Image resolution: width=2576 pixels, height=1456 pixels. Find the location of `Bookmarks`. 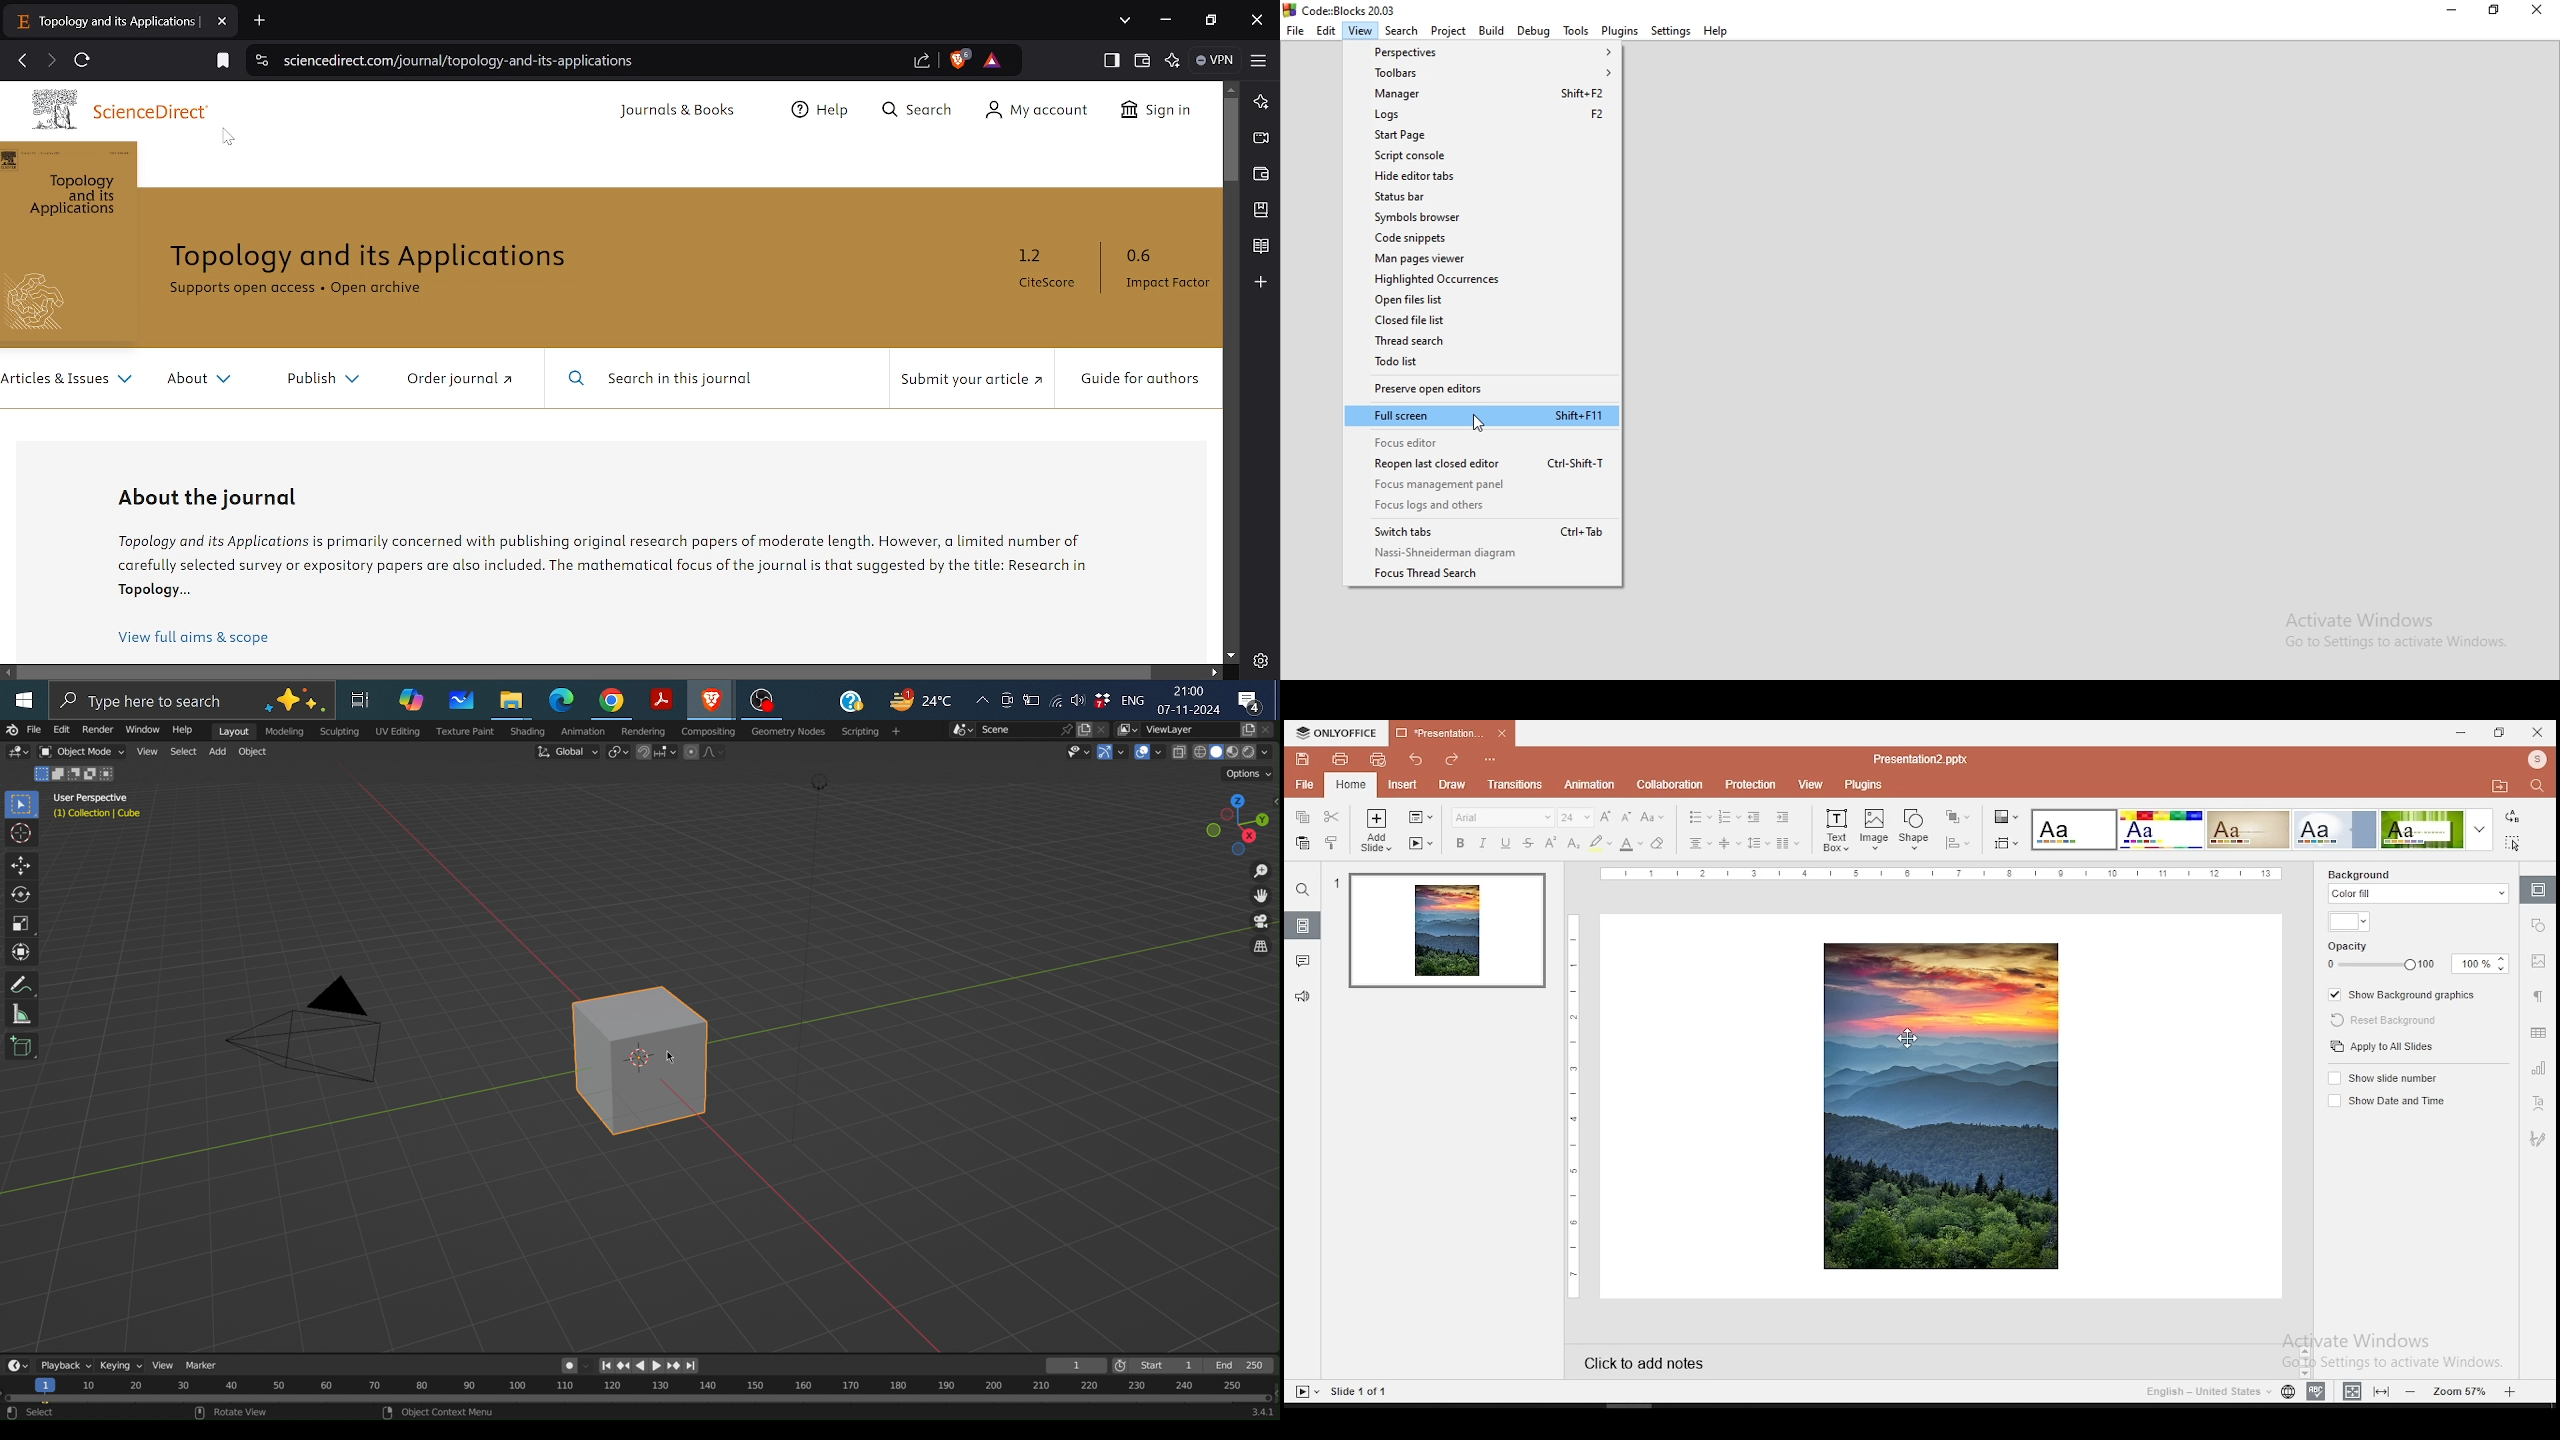

Bookmarks is located at coordinates (1260, 210).